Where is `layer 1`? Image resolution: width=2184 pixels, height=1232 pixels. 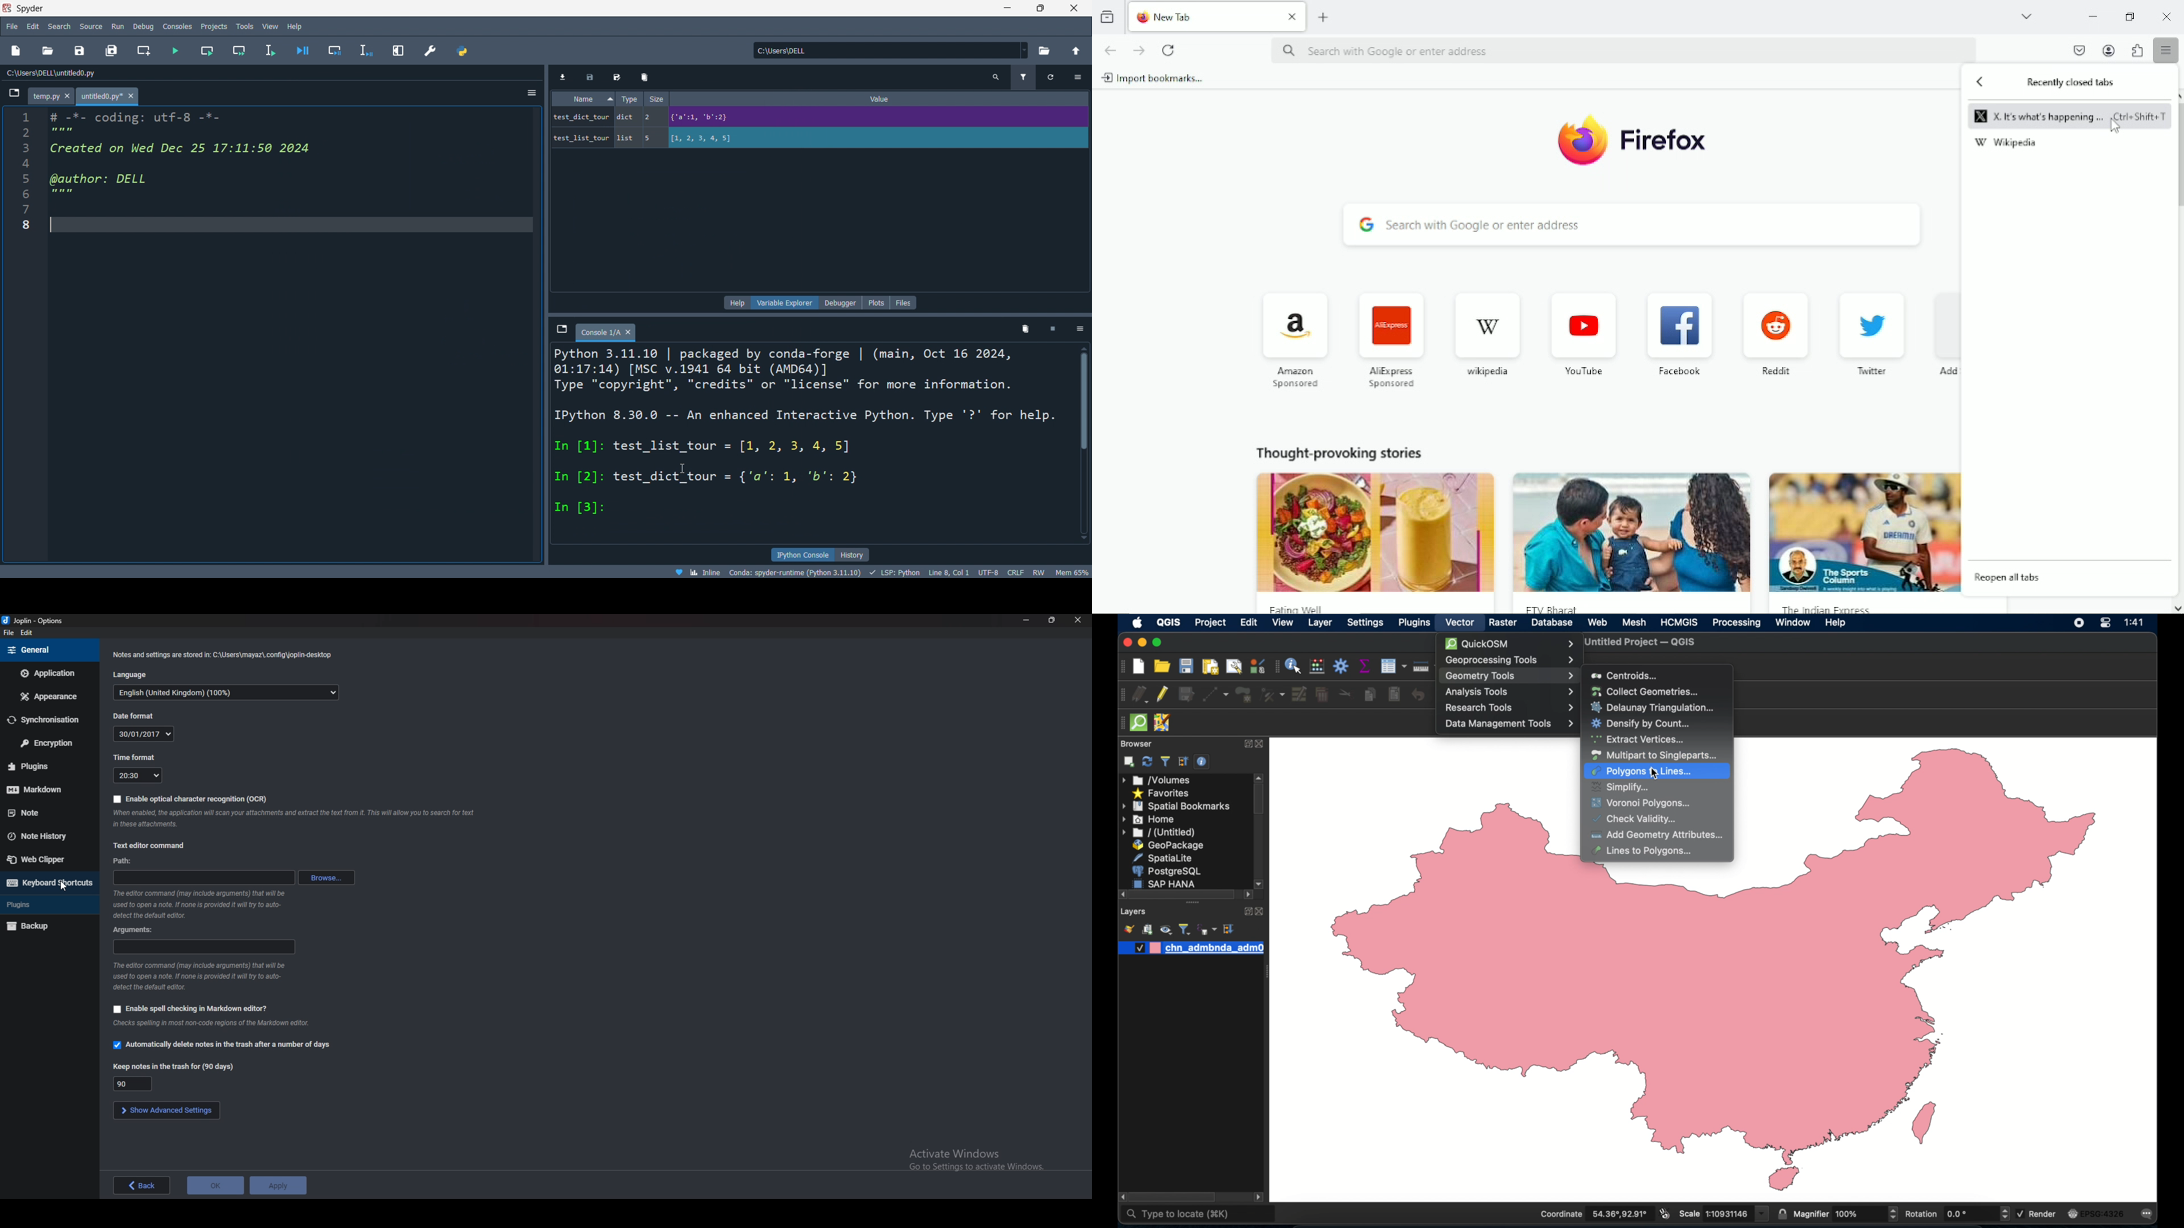
layer 1 is located at coordinates (1191, 948).